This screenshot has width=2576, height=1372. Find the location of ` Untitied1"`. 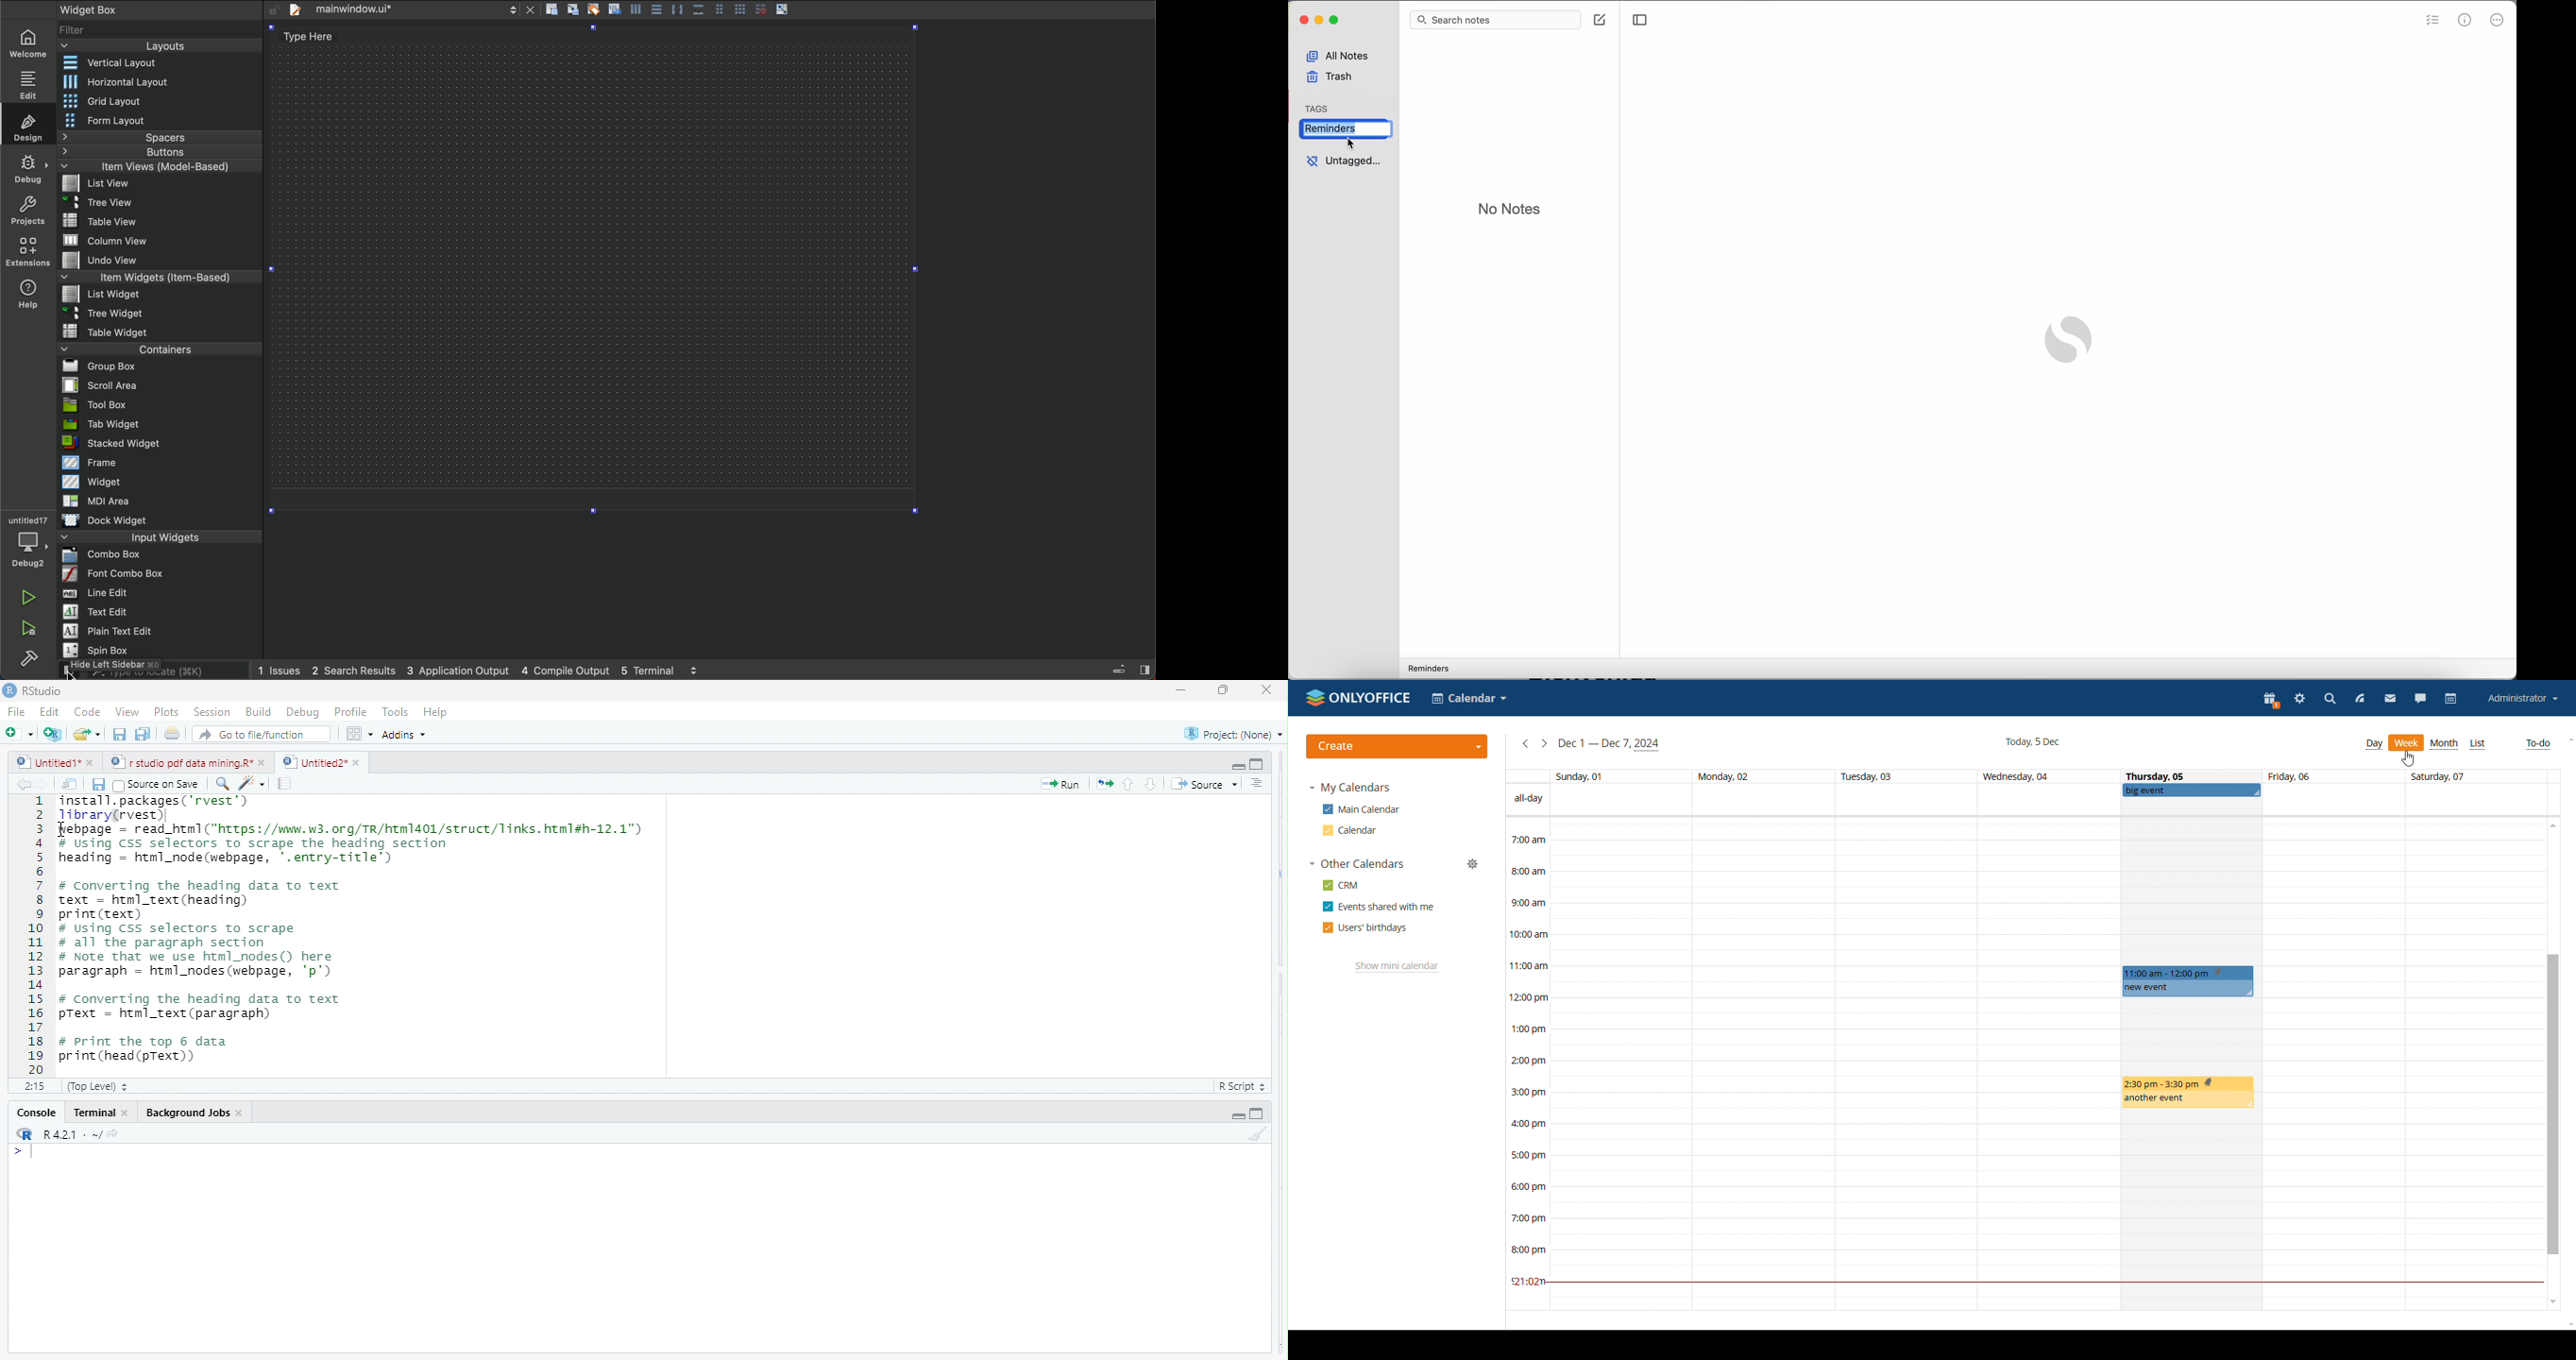

 Untitied1" is located at coordinates (44, 762).